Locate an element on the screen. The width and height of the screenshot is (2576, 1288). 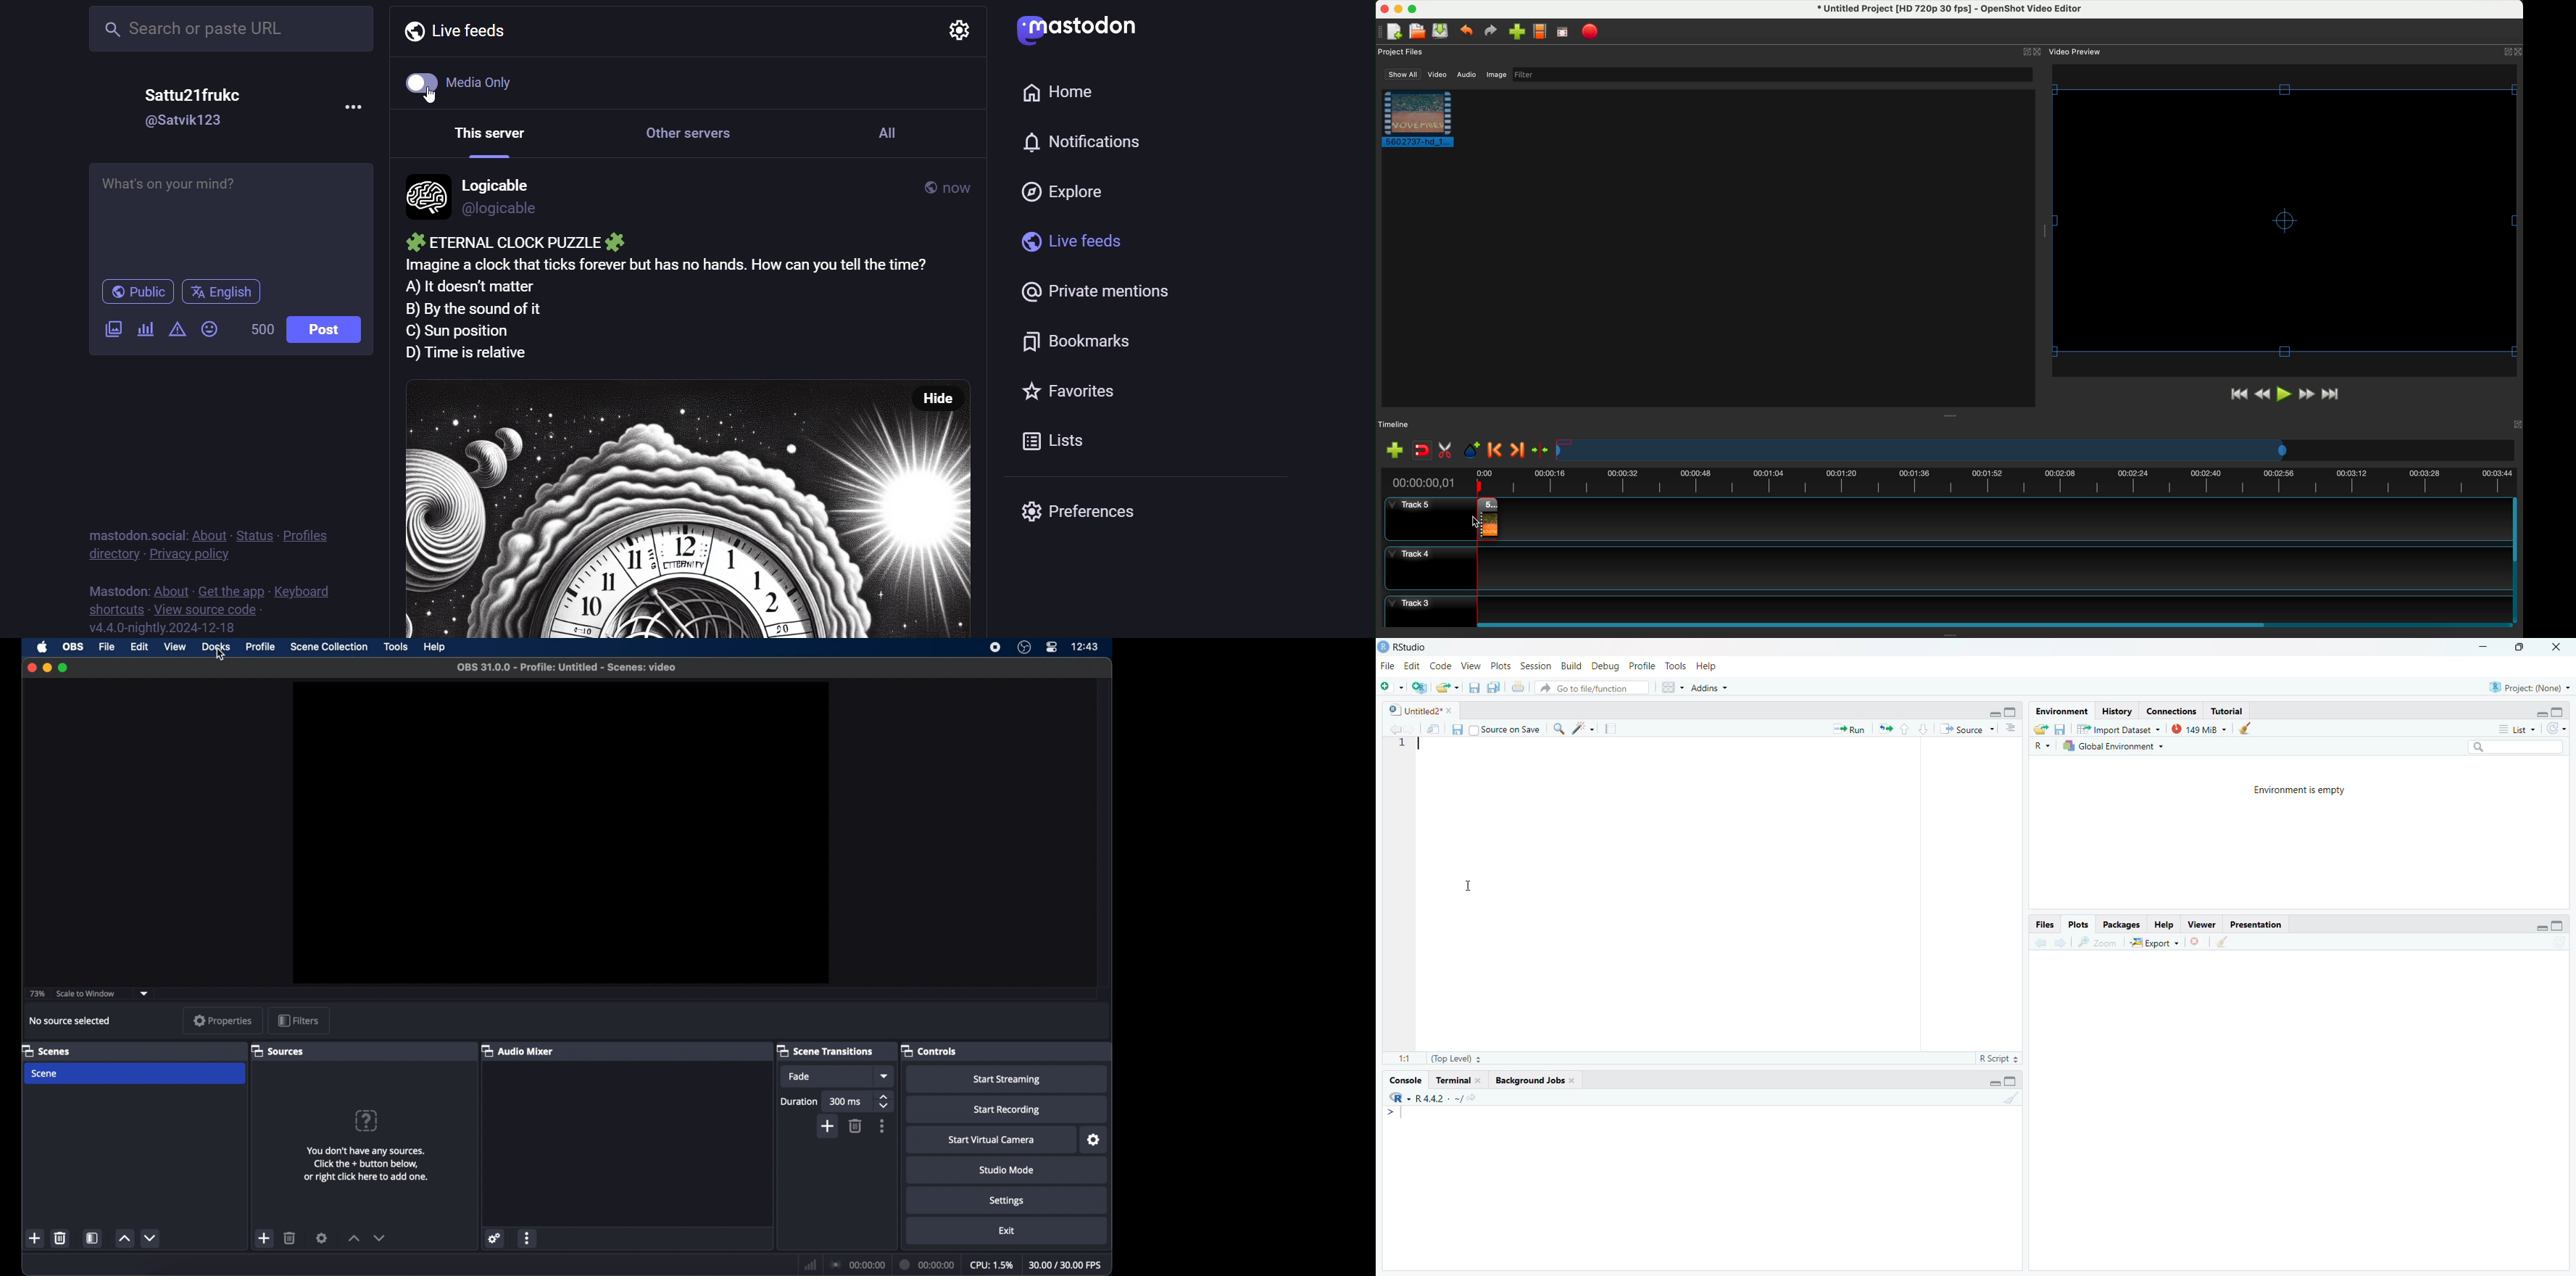
Prompt cursor is located at coordinates (1392, 1113).